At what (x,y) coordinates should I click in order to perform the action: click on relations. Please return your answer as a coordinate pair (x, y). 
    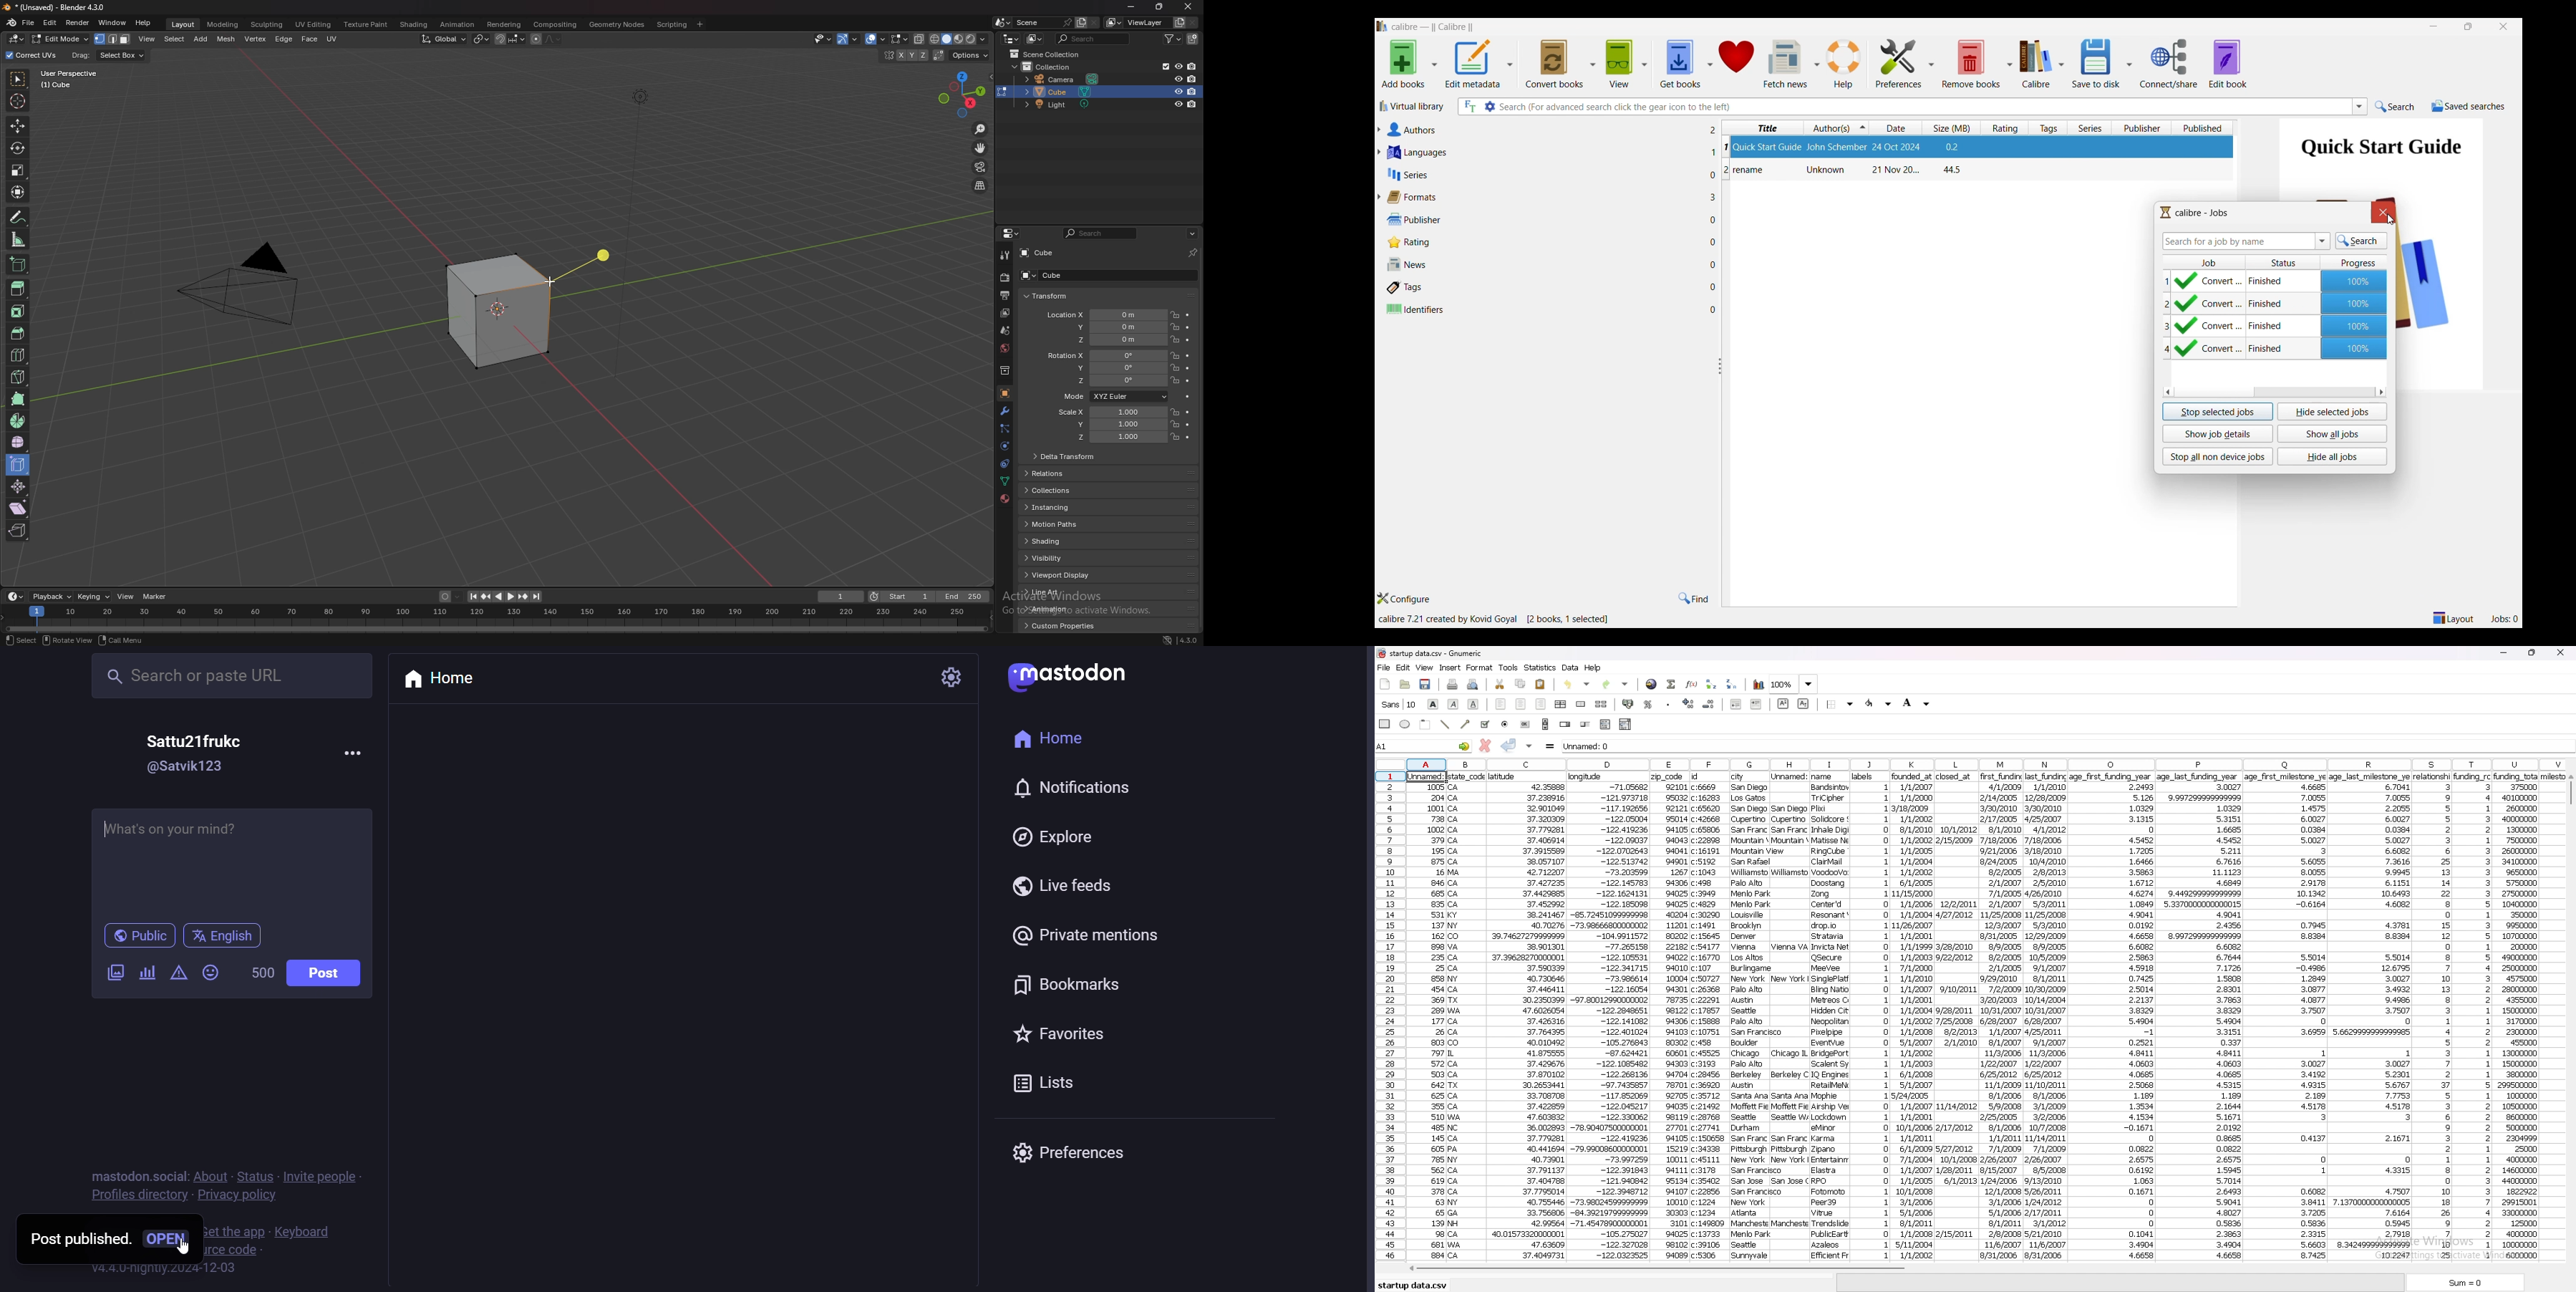
    Looking at the image, I should click on (1055, 474).